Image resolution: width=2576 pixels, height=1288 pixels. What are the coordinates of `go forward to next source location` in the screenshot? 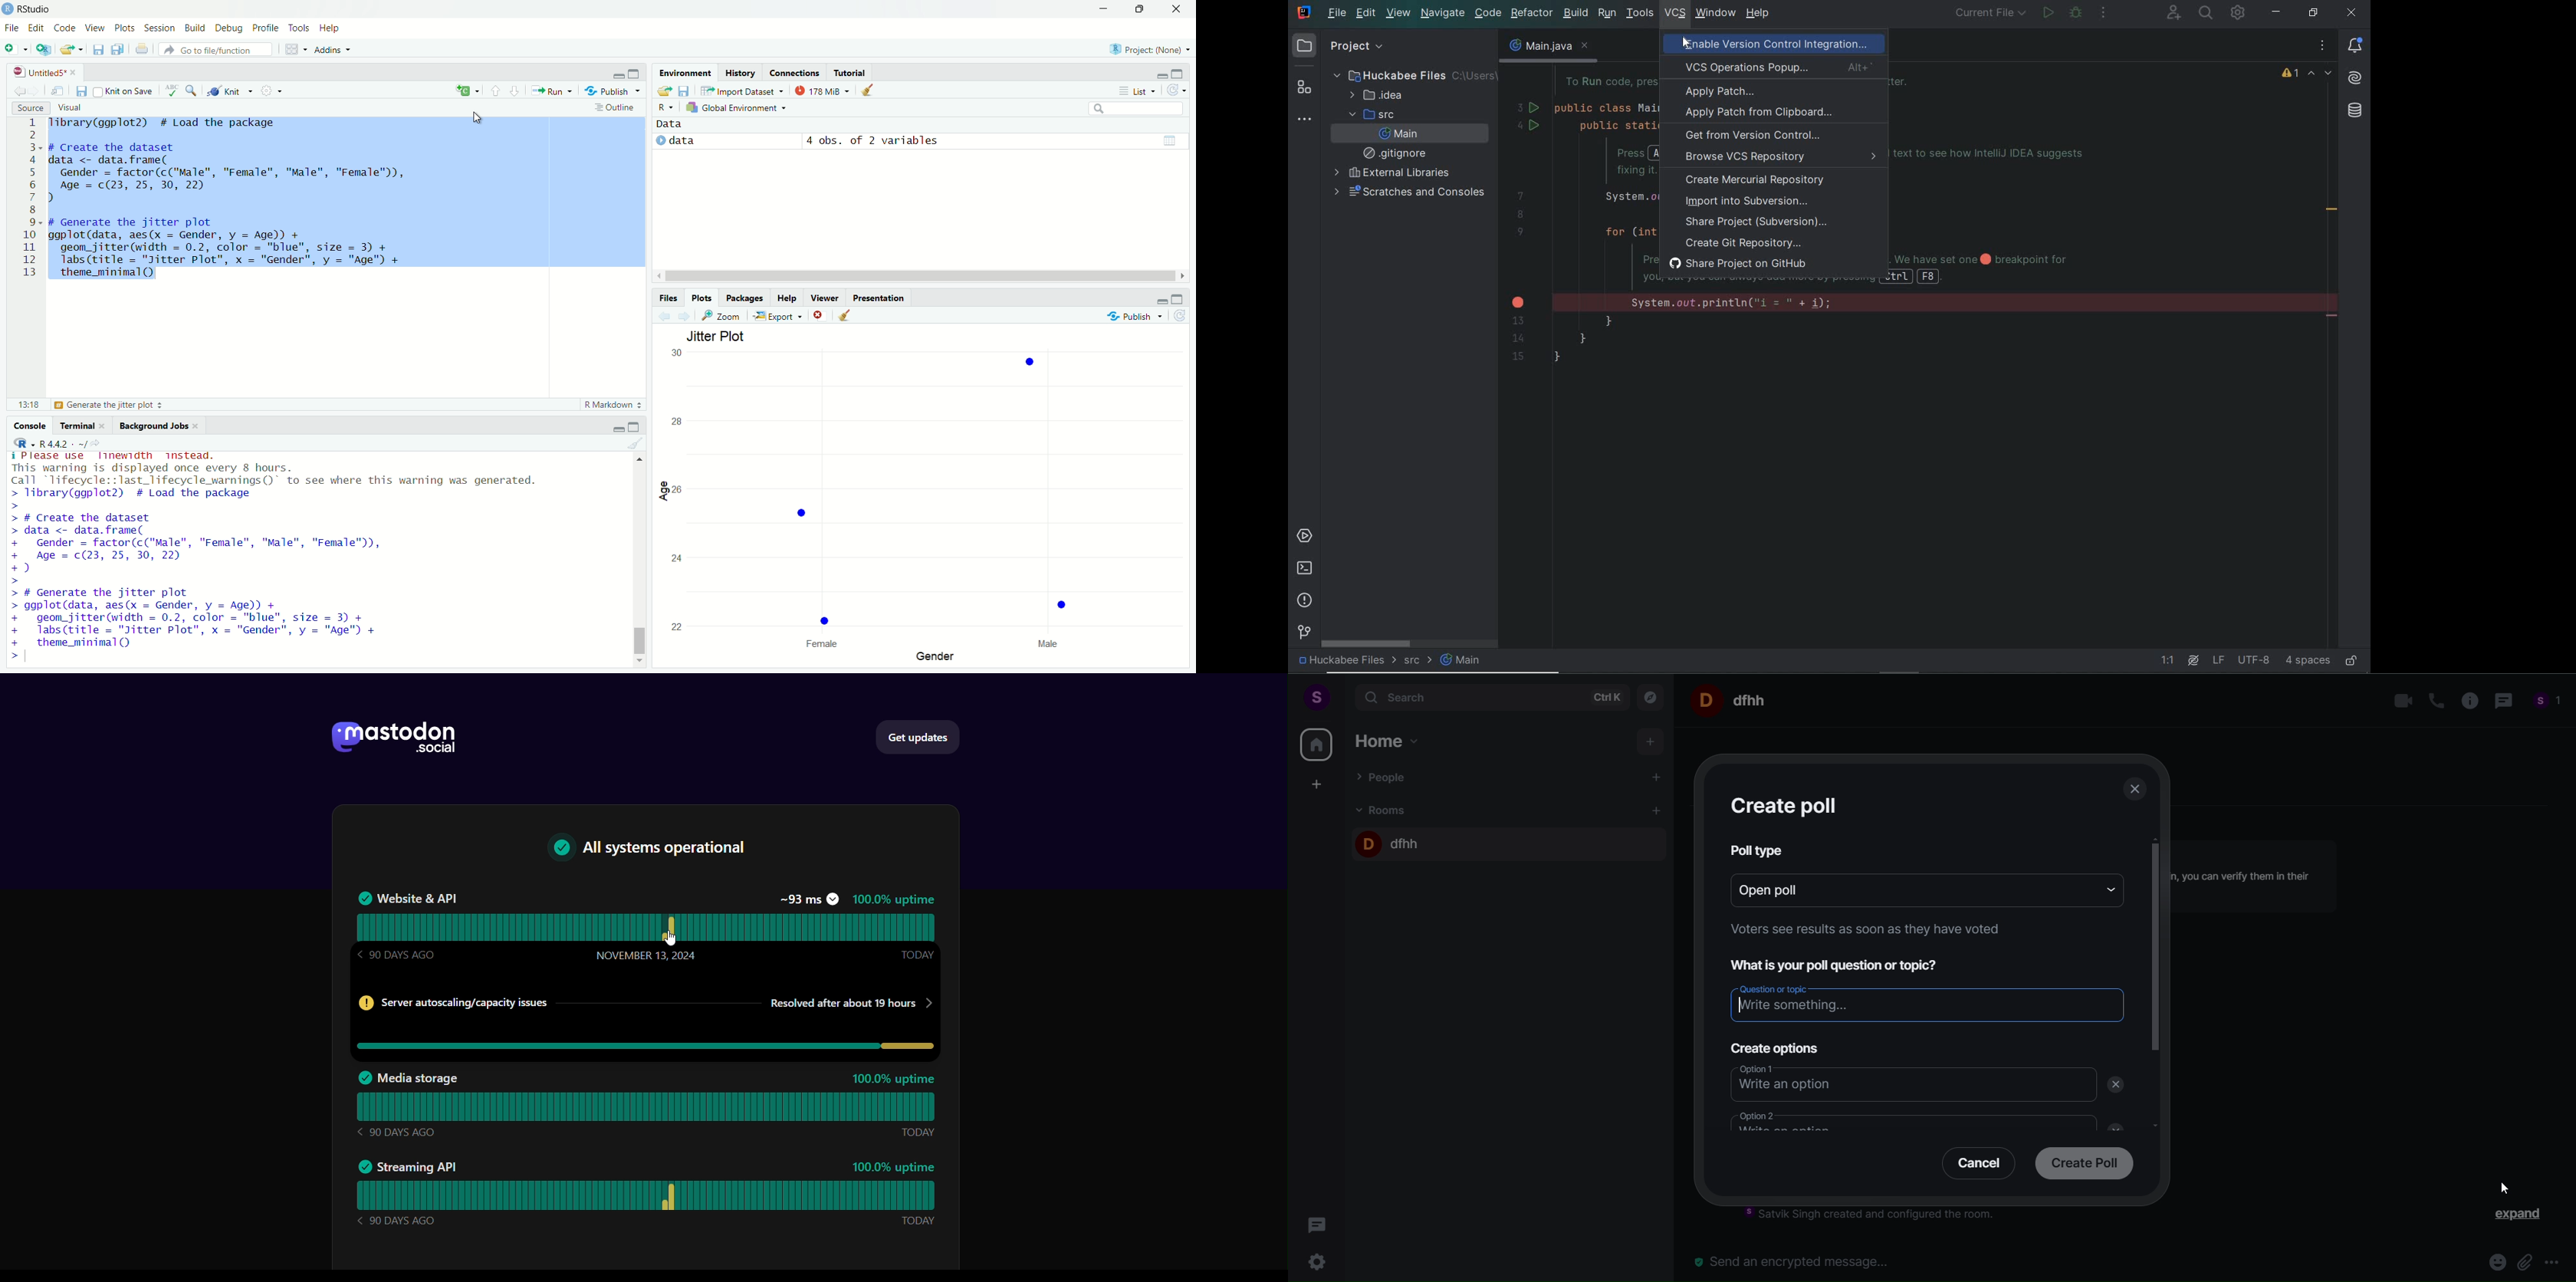 It's located at (37, 89).